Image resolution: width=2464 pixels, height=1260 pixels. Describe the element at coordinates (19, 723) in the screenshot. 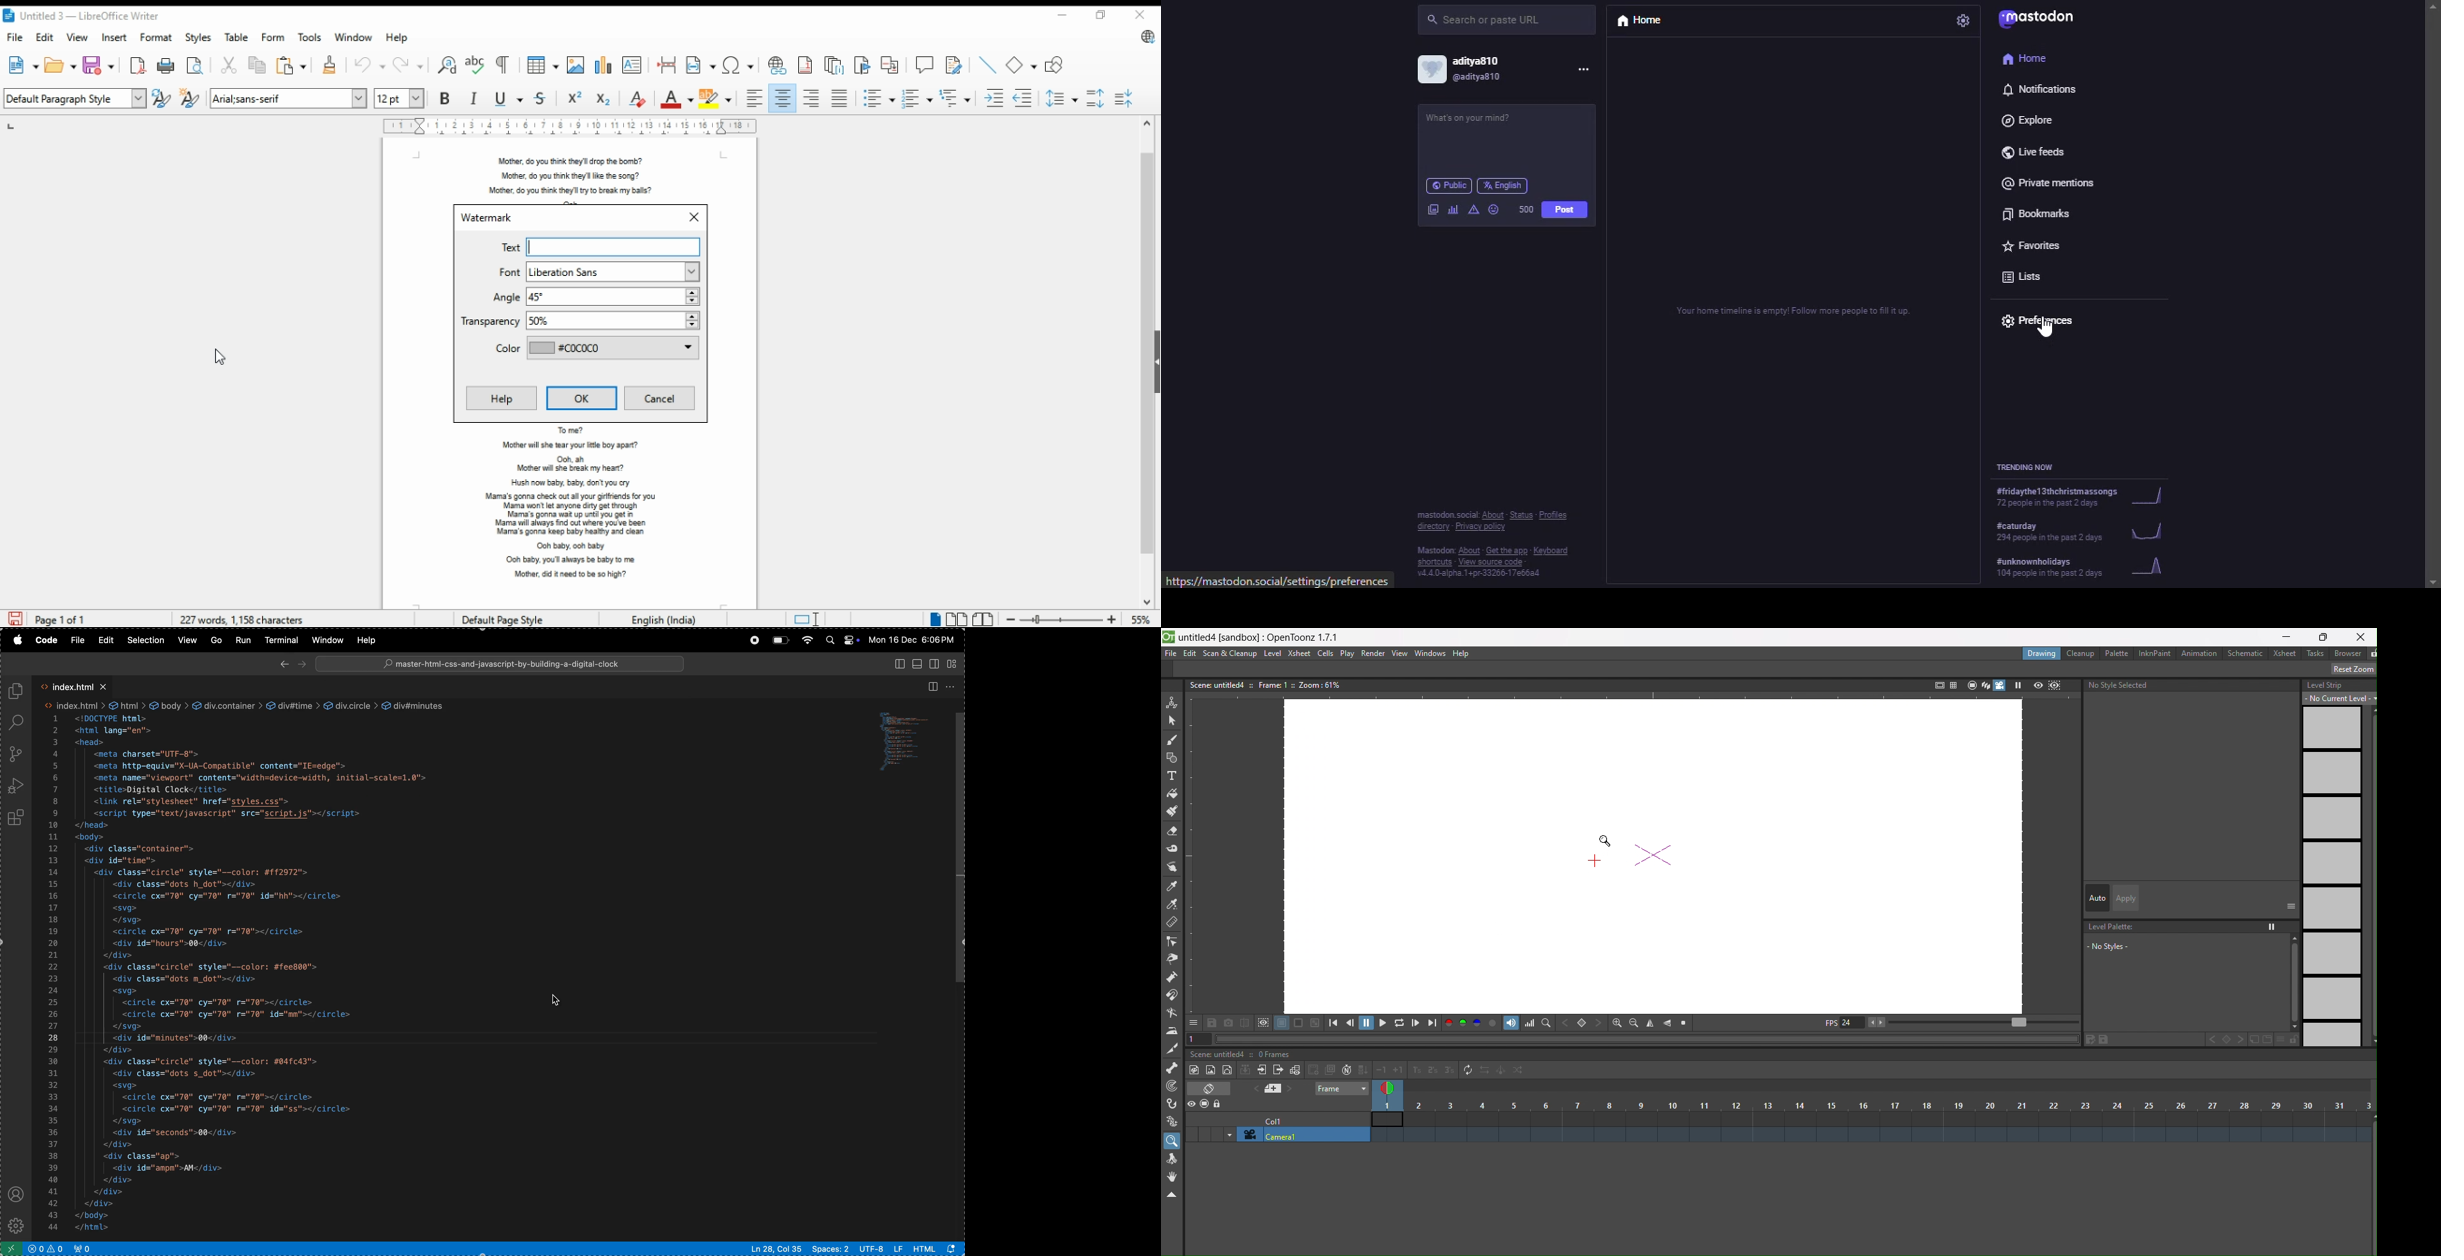

I see `search` at that location.